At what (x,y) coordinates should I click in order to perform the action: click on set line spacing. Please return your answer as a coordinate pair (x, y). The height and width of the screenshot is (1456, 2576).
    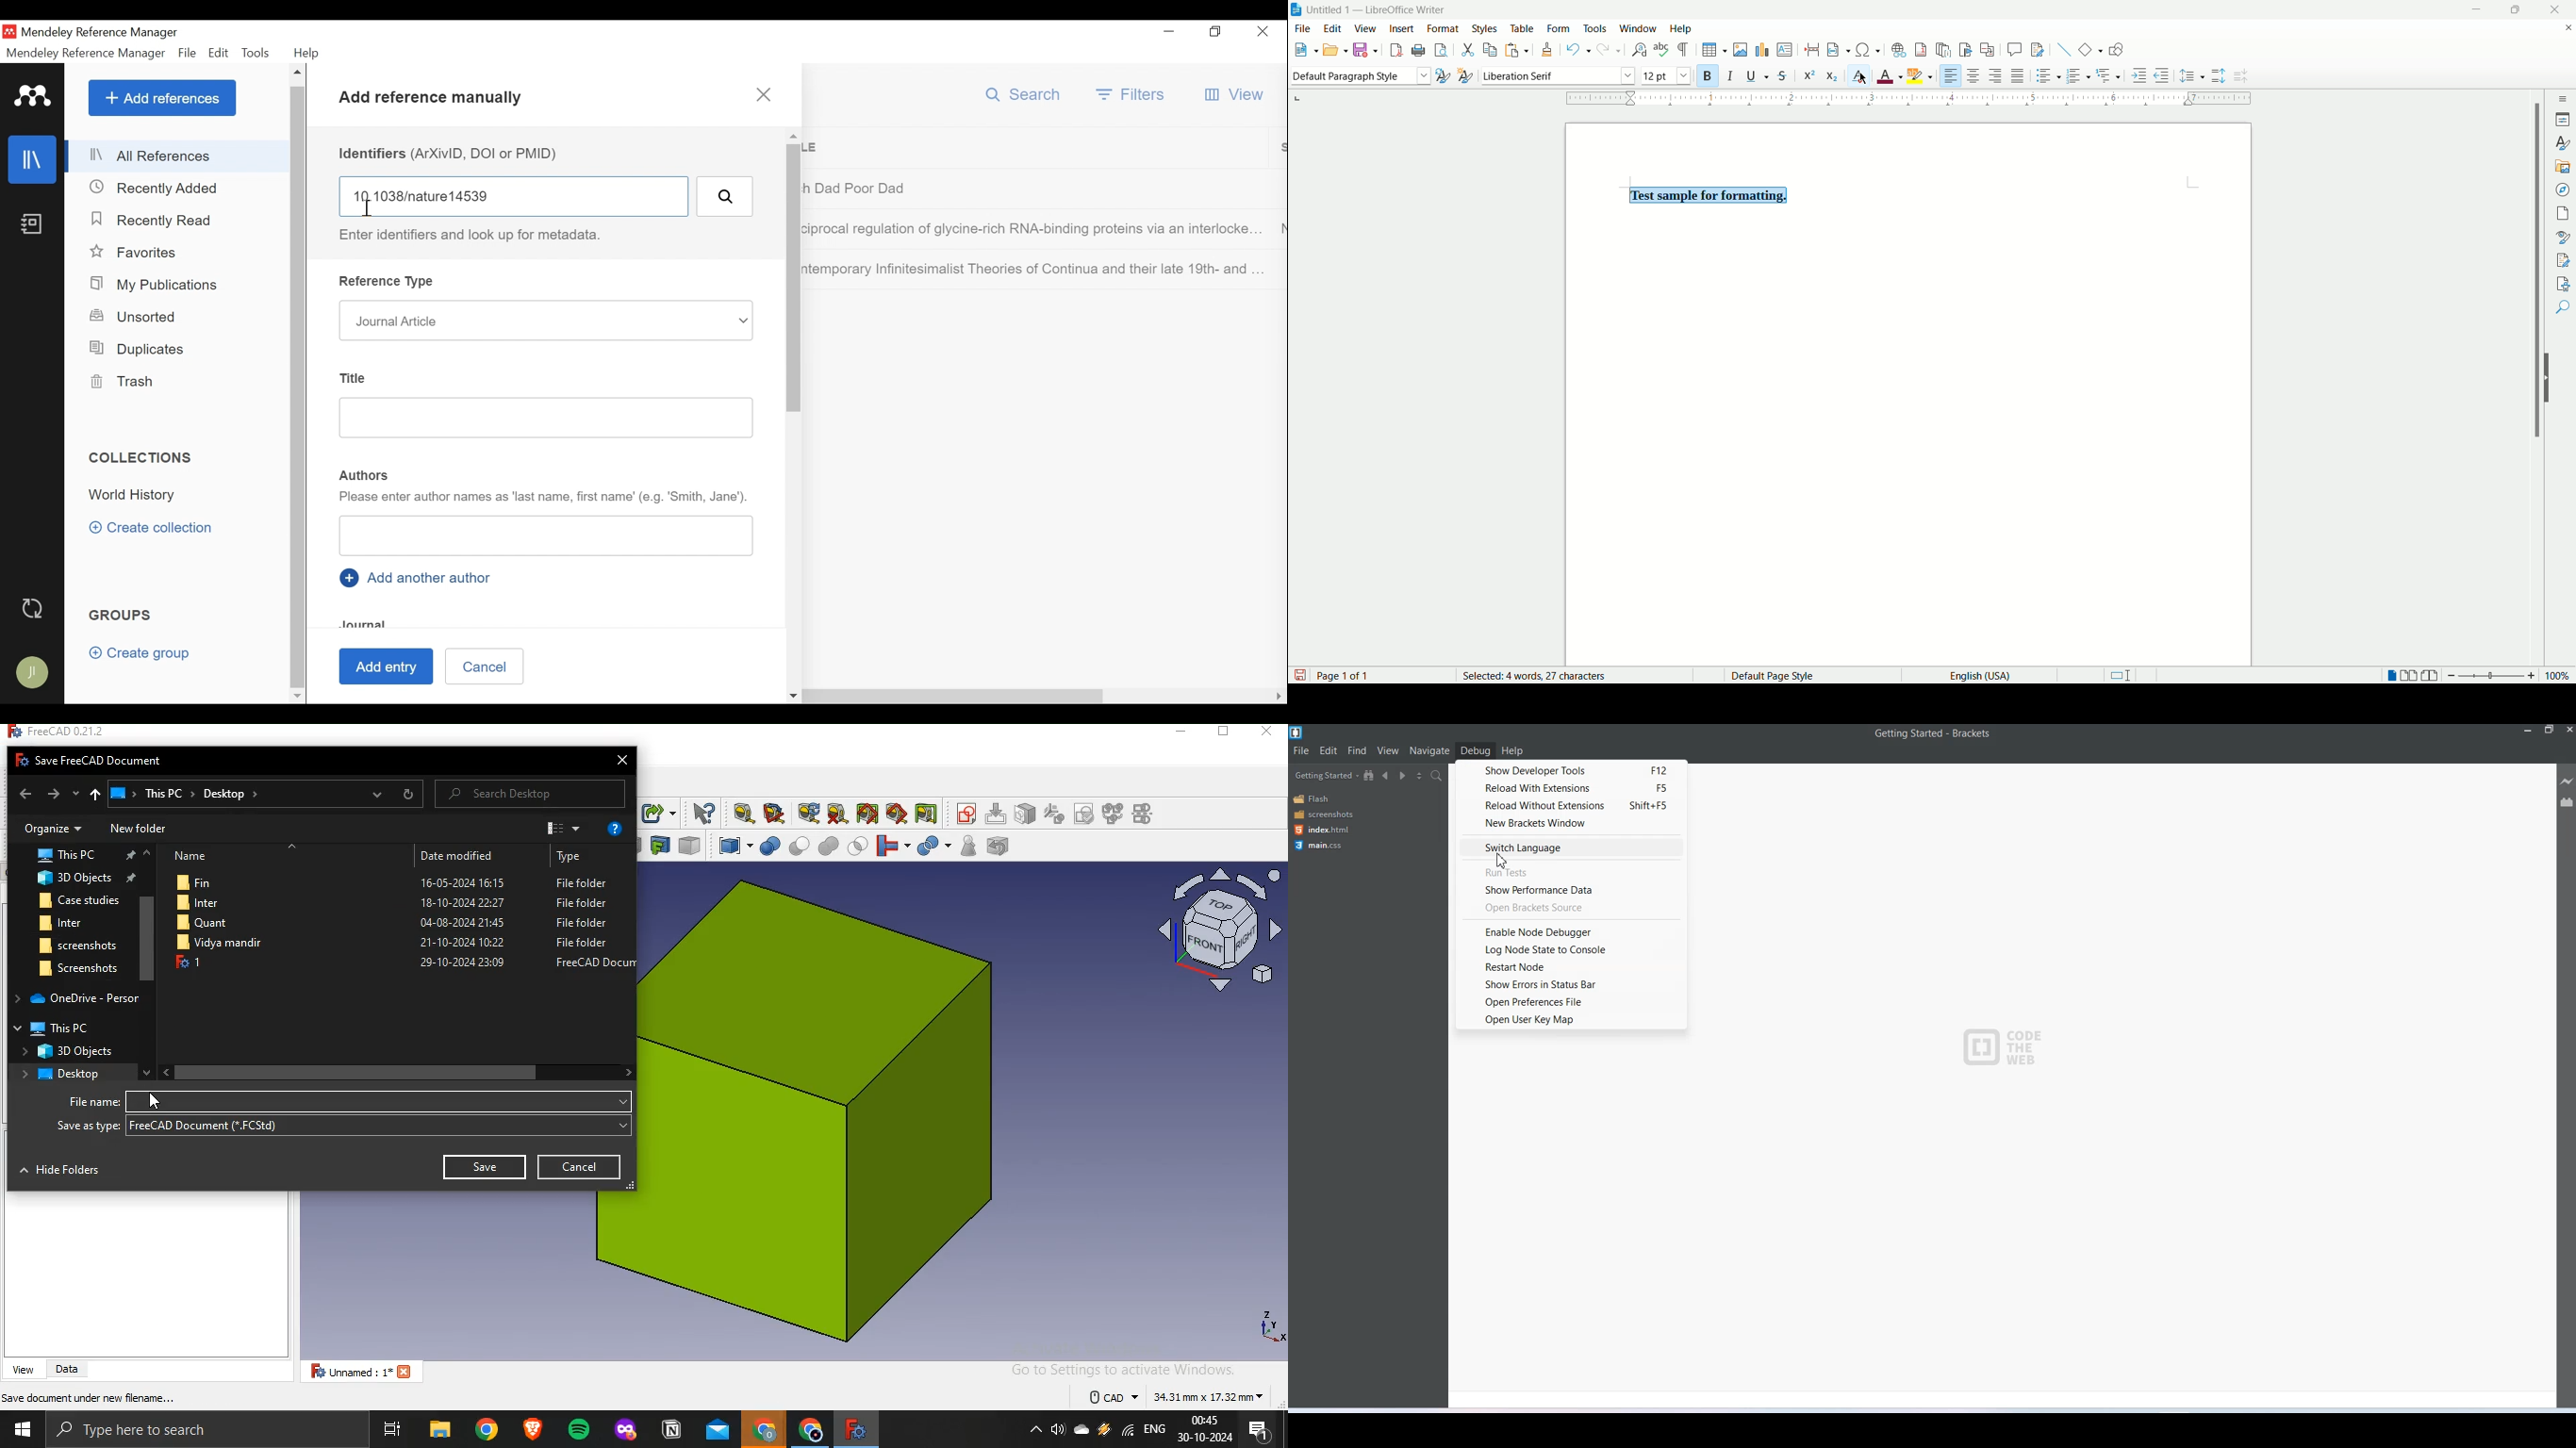
    Looking at the image, I should click on (2193, 75).